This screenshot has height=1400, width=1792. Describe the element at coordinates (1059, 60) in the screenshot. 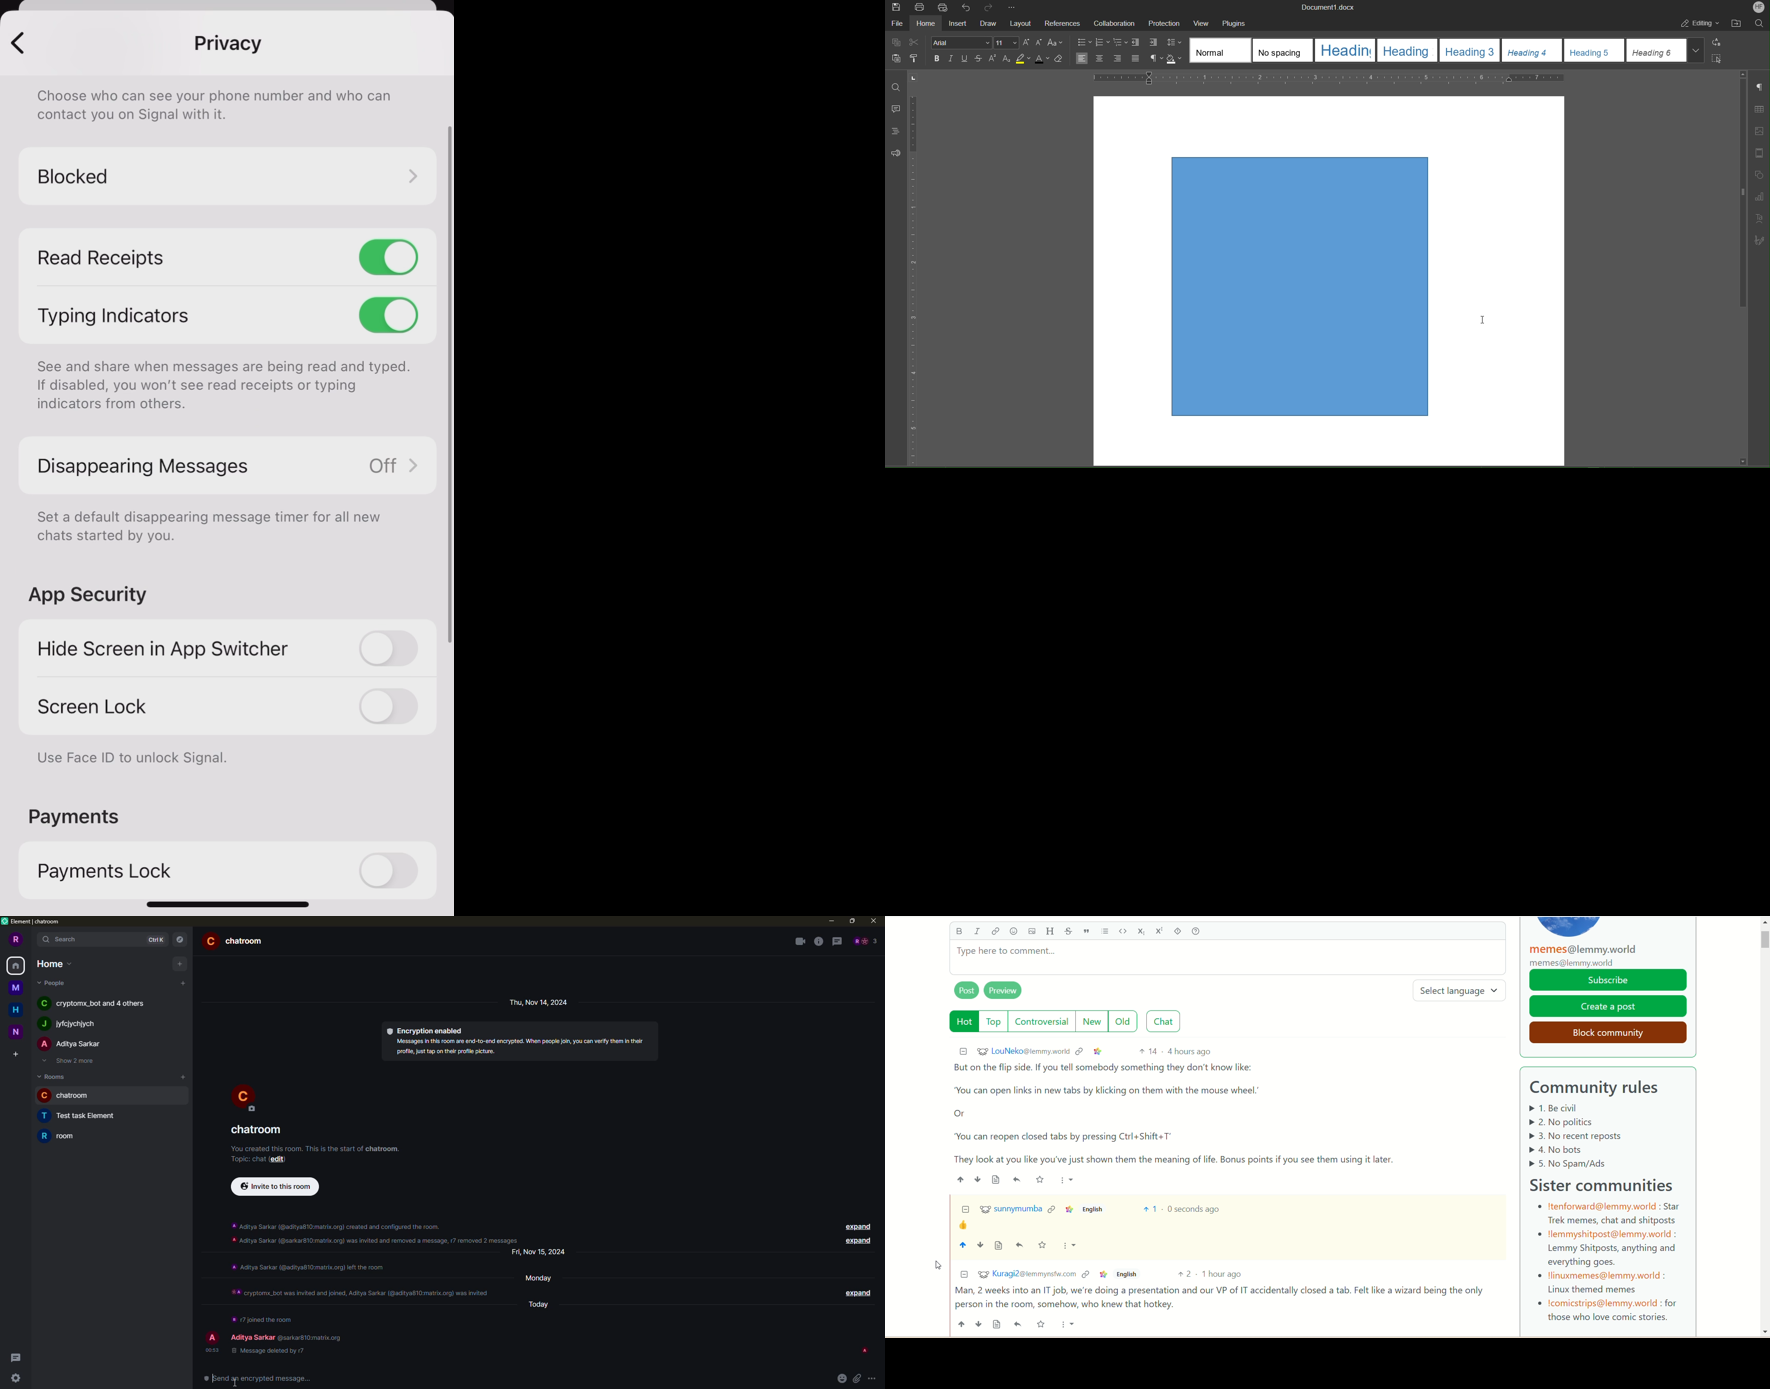

I see `Erase Style` at that location.